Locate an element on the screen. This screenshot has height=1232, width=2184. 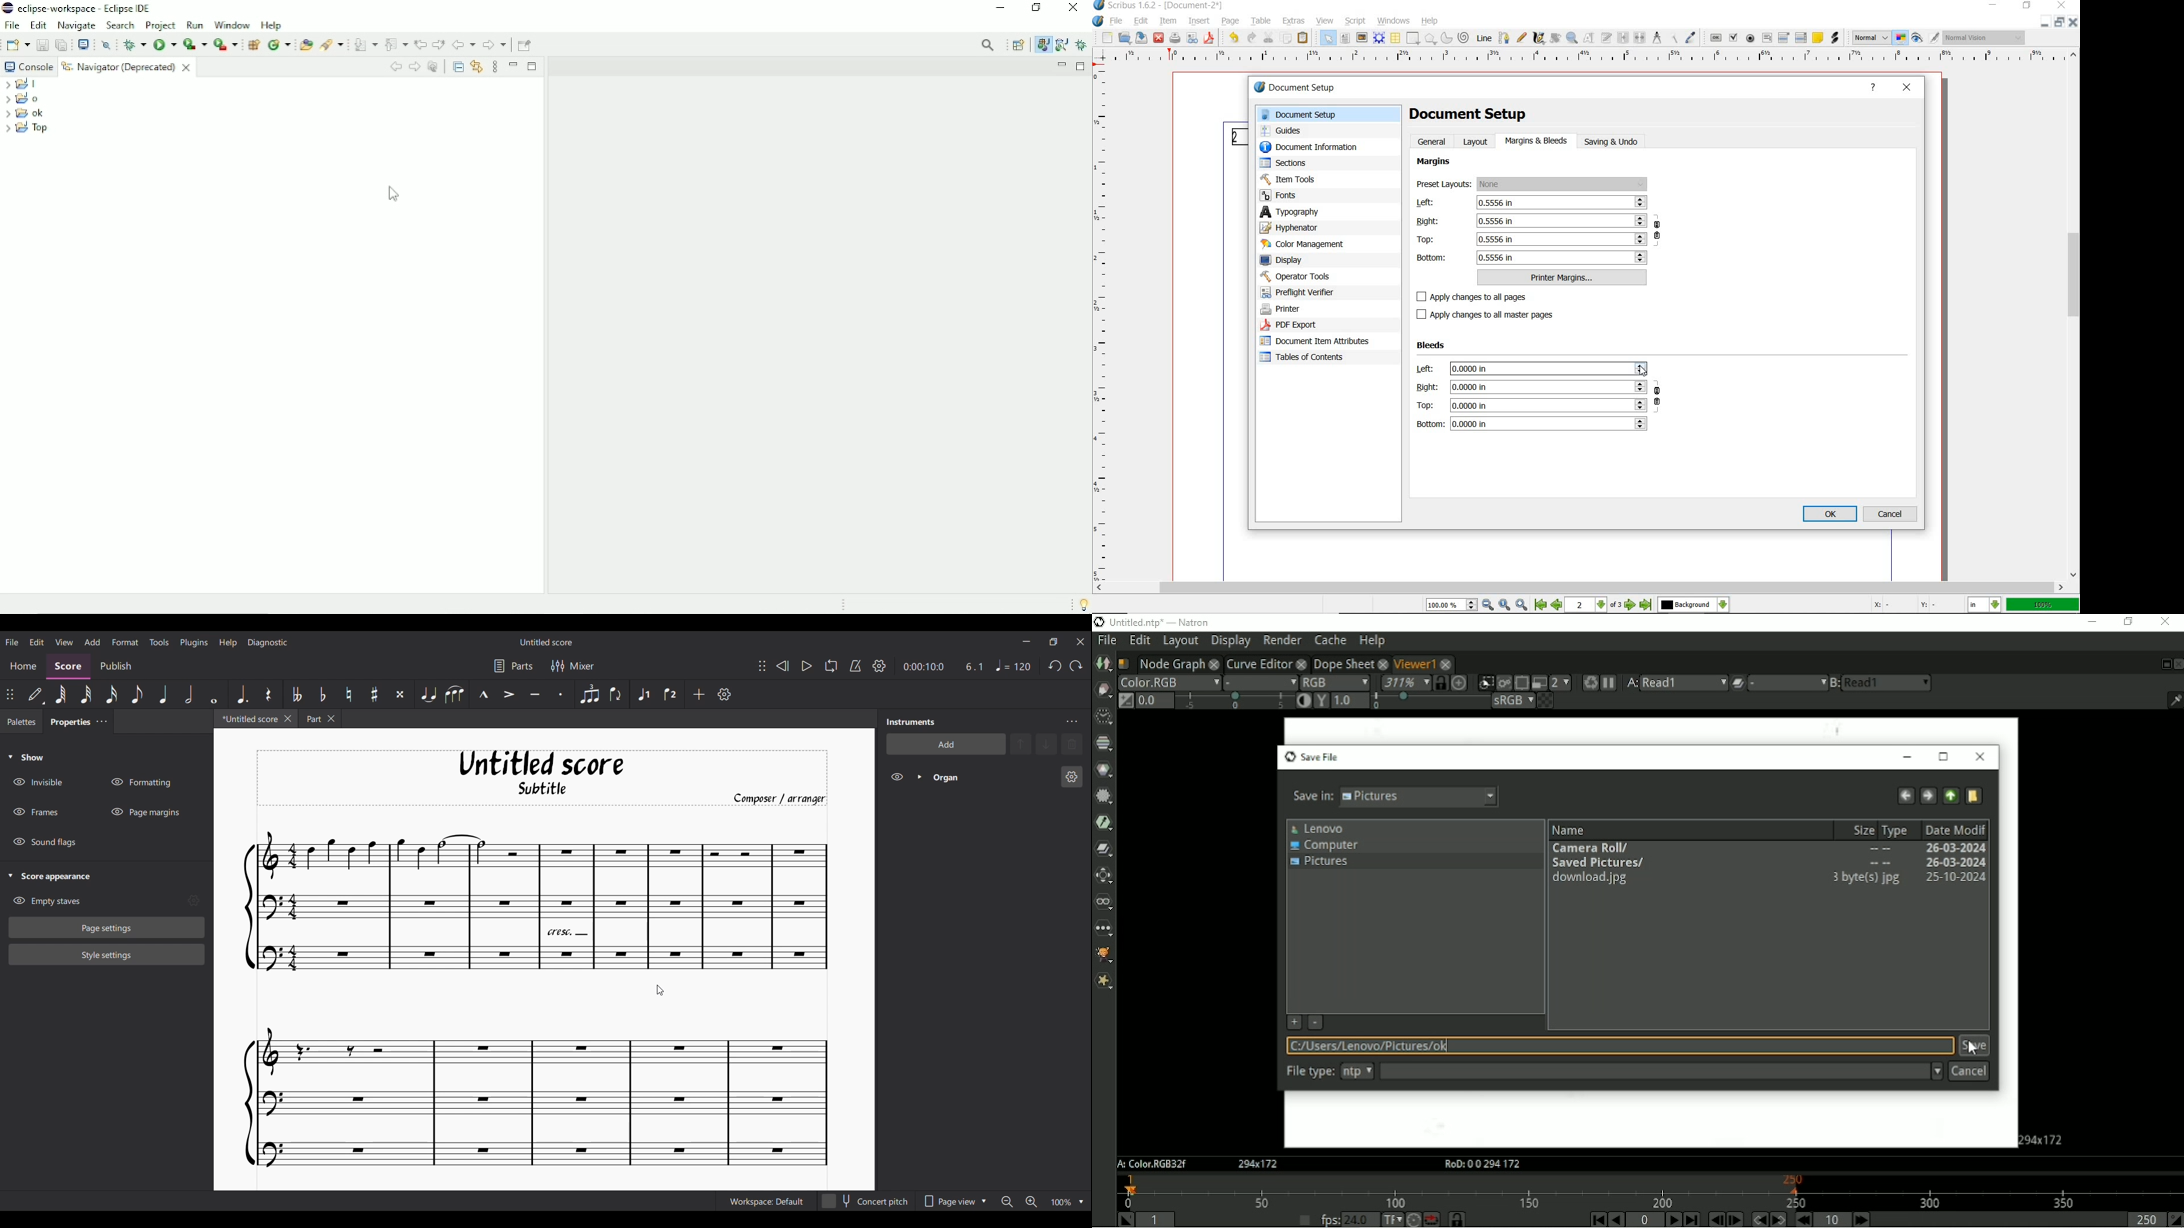
copy item properties is located at coordinates (1674, 39).